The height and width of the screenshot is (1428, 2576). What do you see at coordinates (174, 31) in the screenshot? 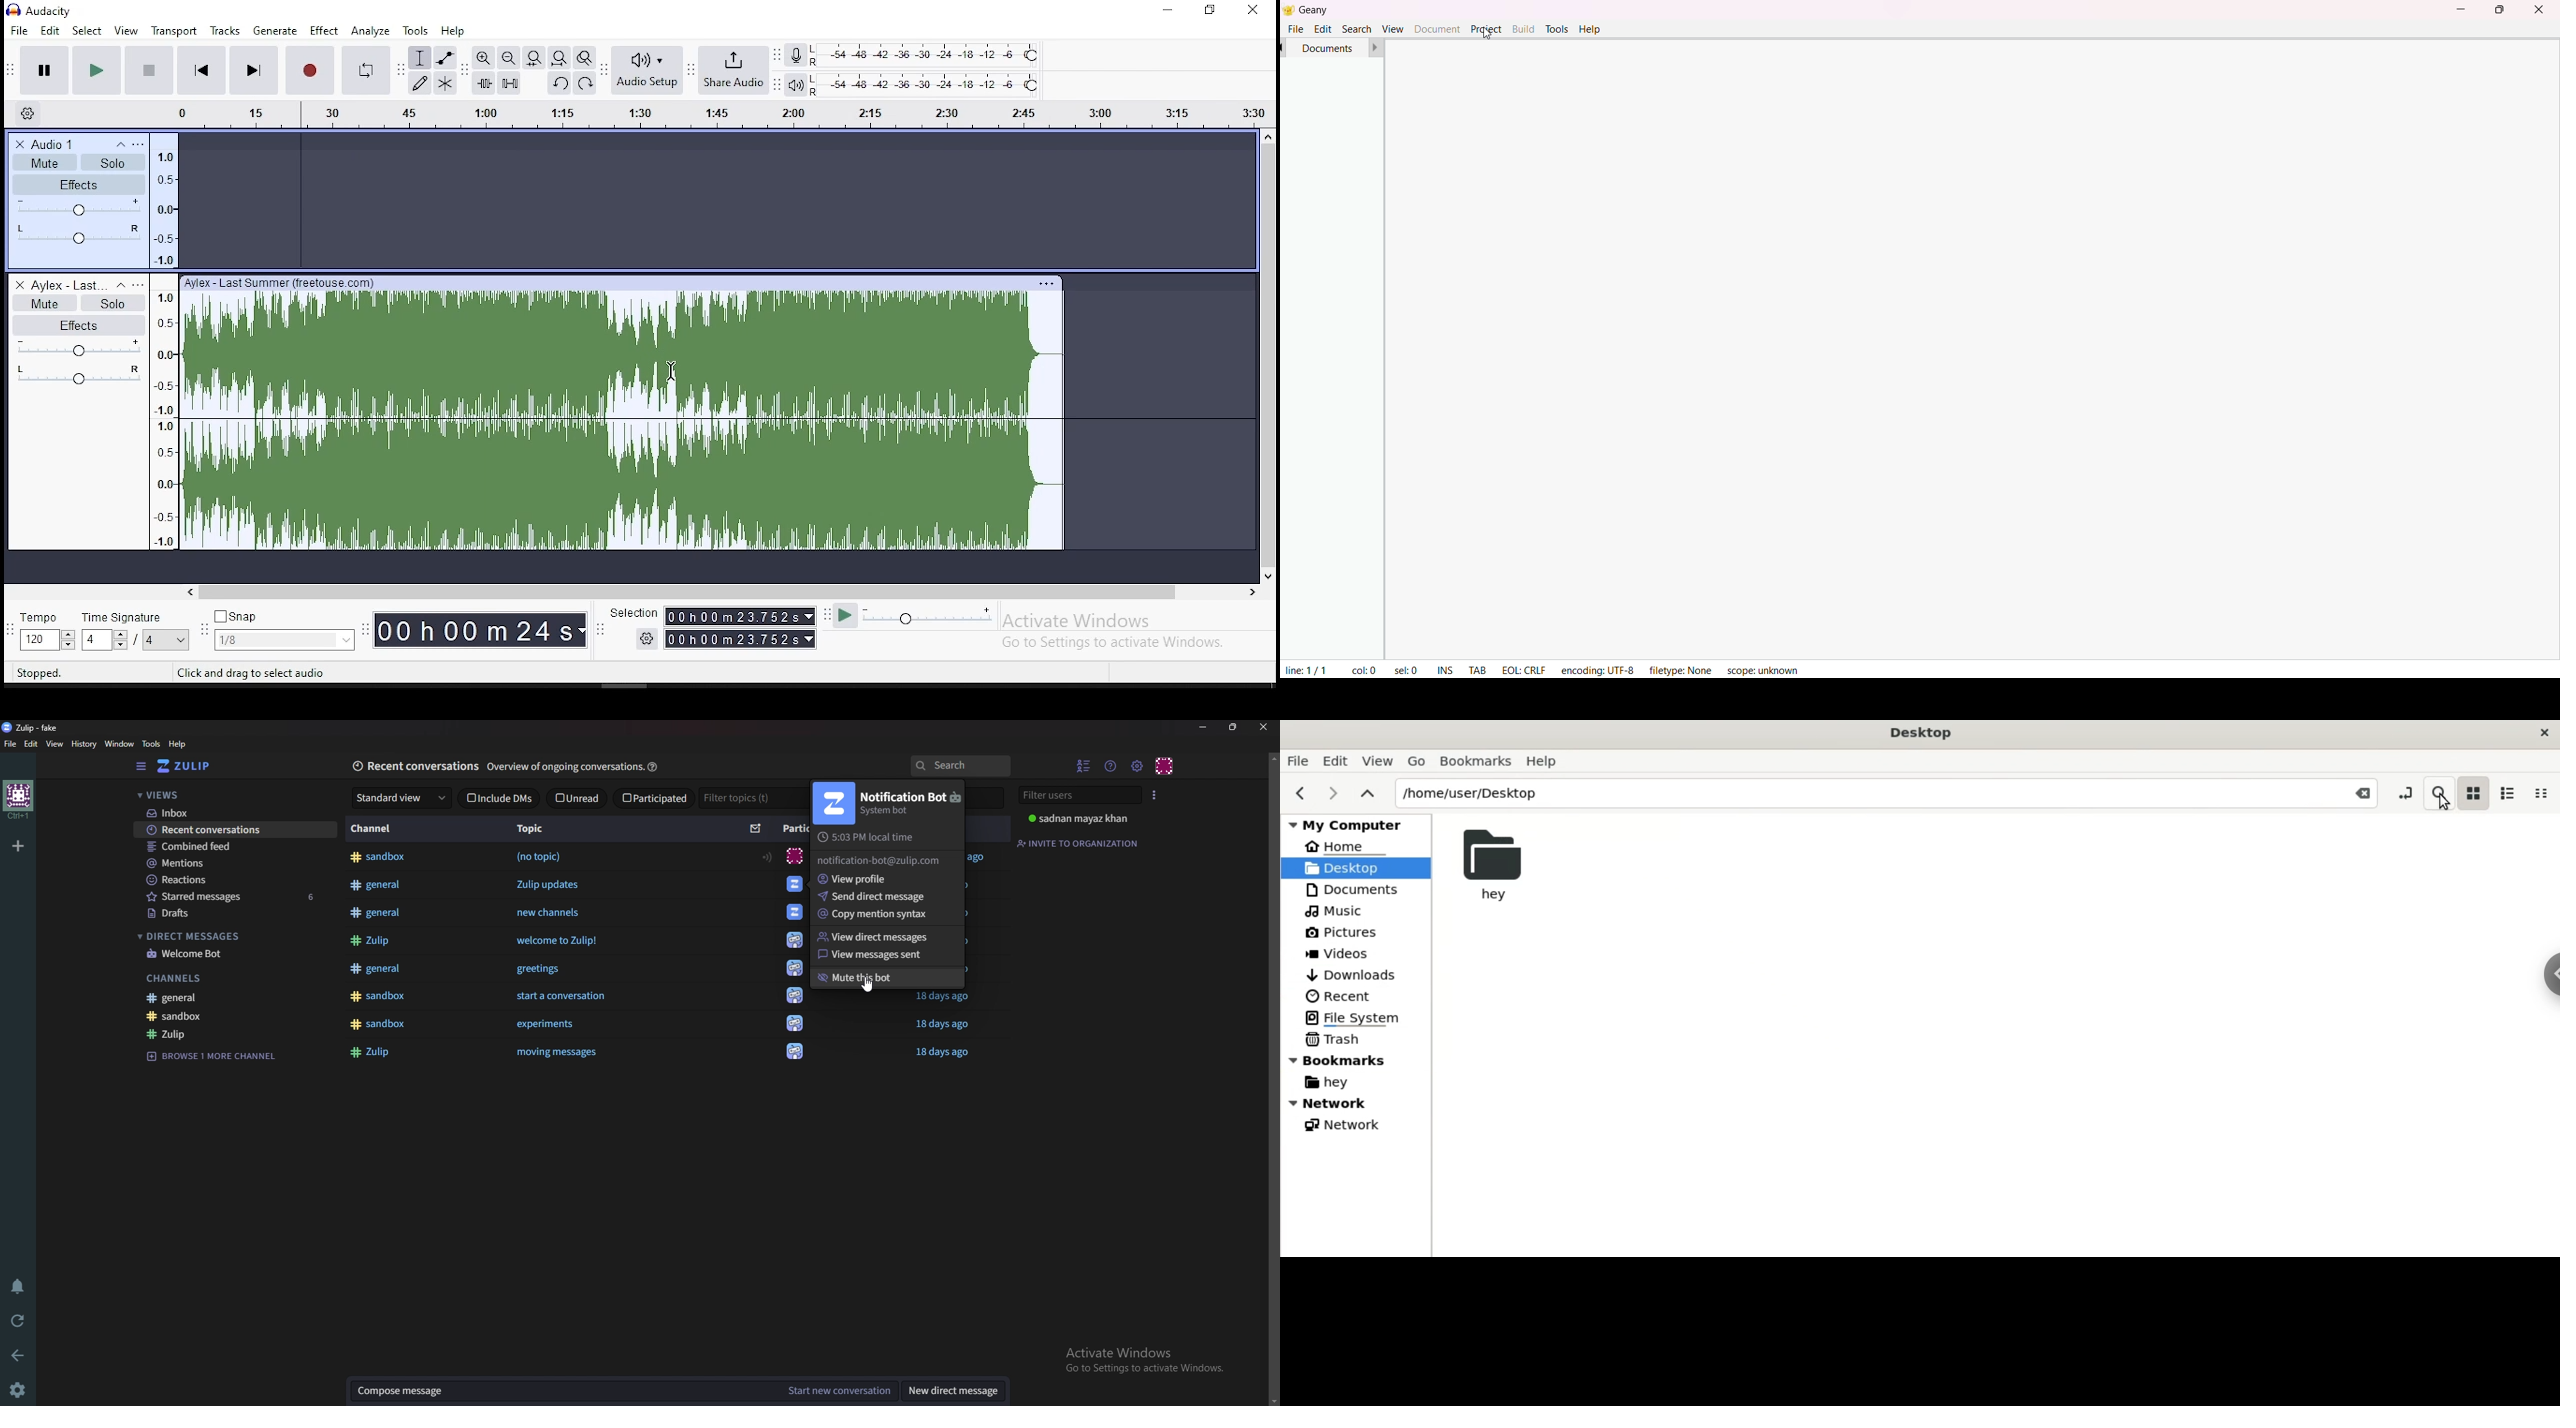
I see `transport` at bounding box center [174, 31].